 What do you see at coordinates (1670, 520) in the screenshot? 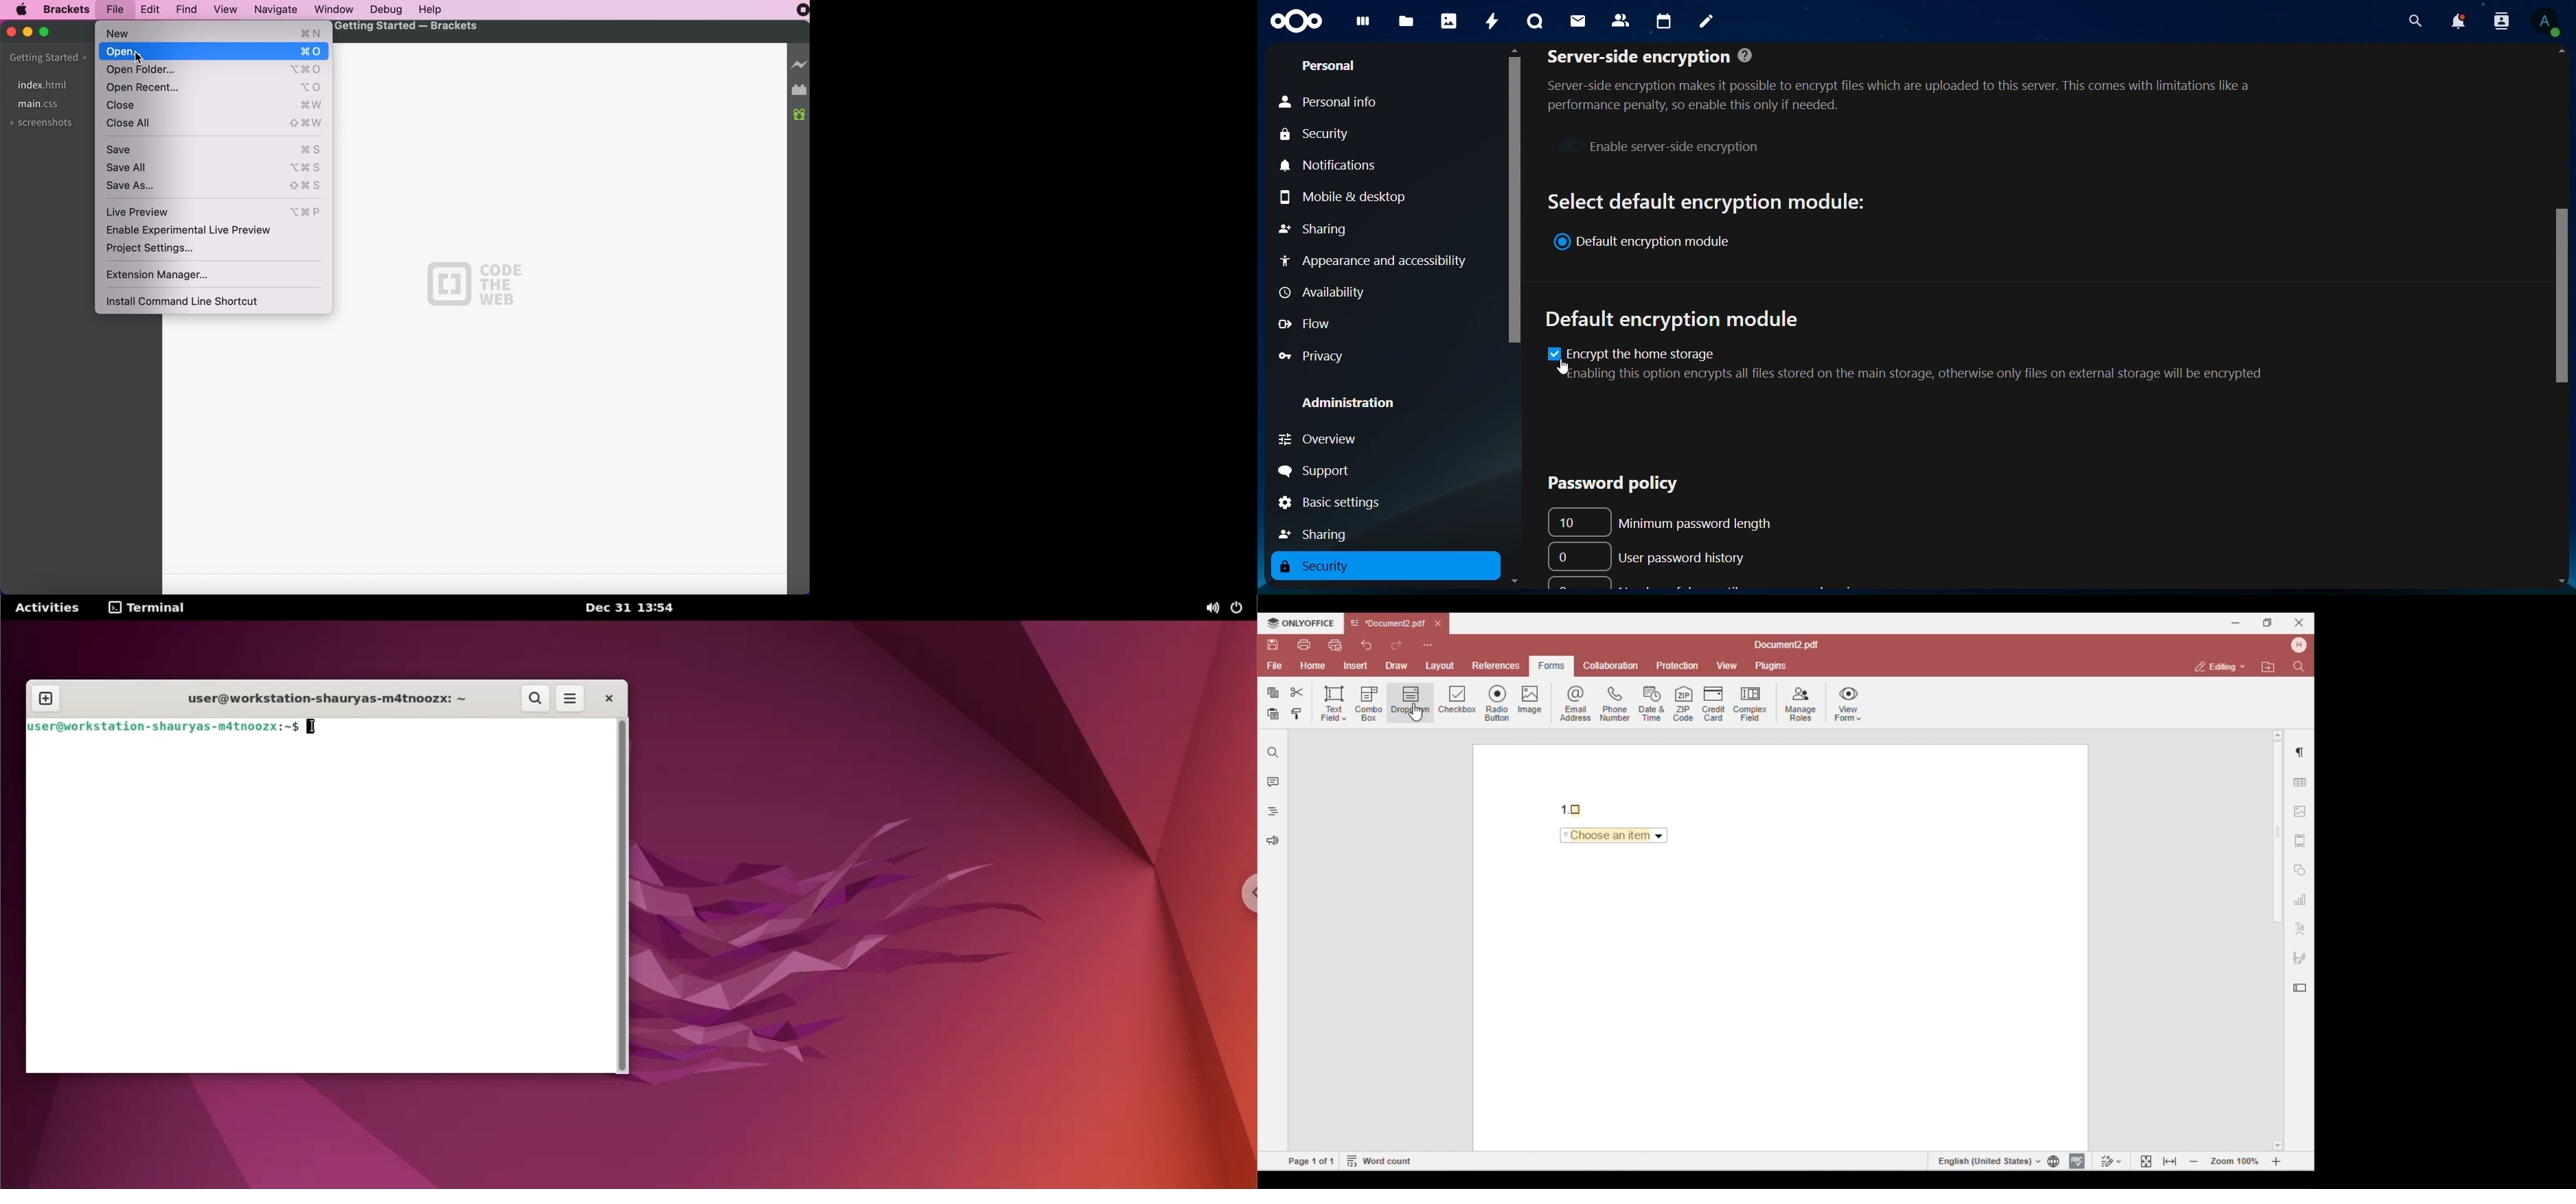
I see `minimum password length` at bounding box center [1670, 520].